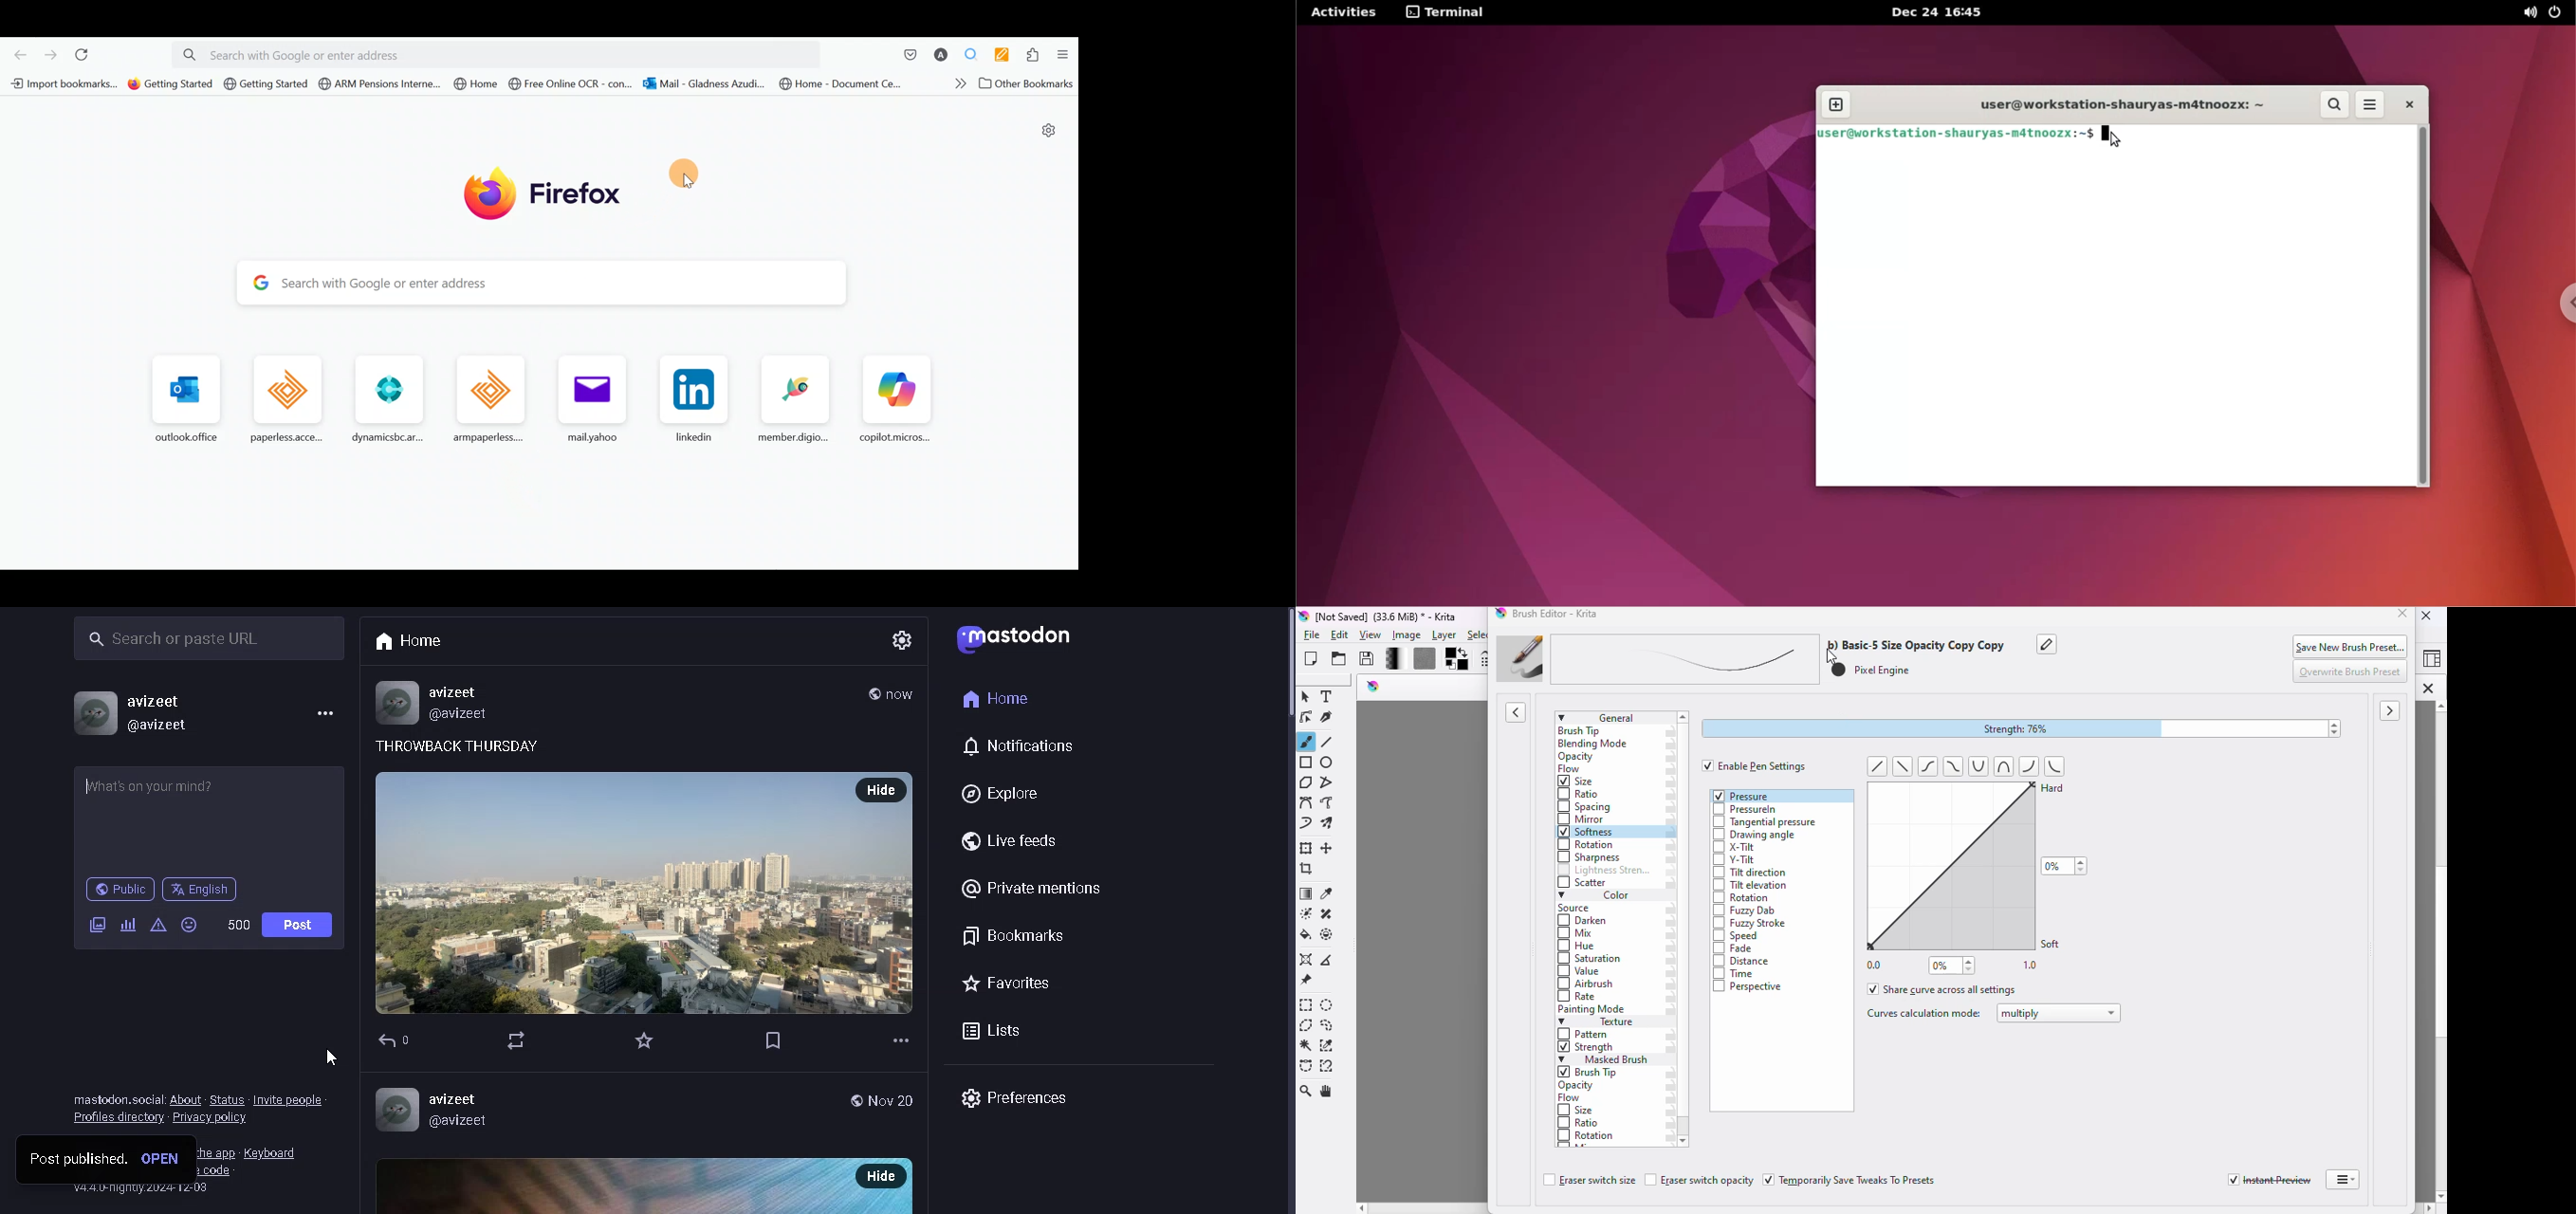 Image resolution: width=2576 pixels, height=1232 pixels. I want to click on about, so click(185, 1099).